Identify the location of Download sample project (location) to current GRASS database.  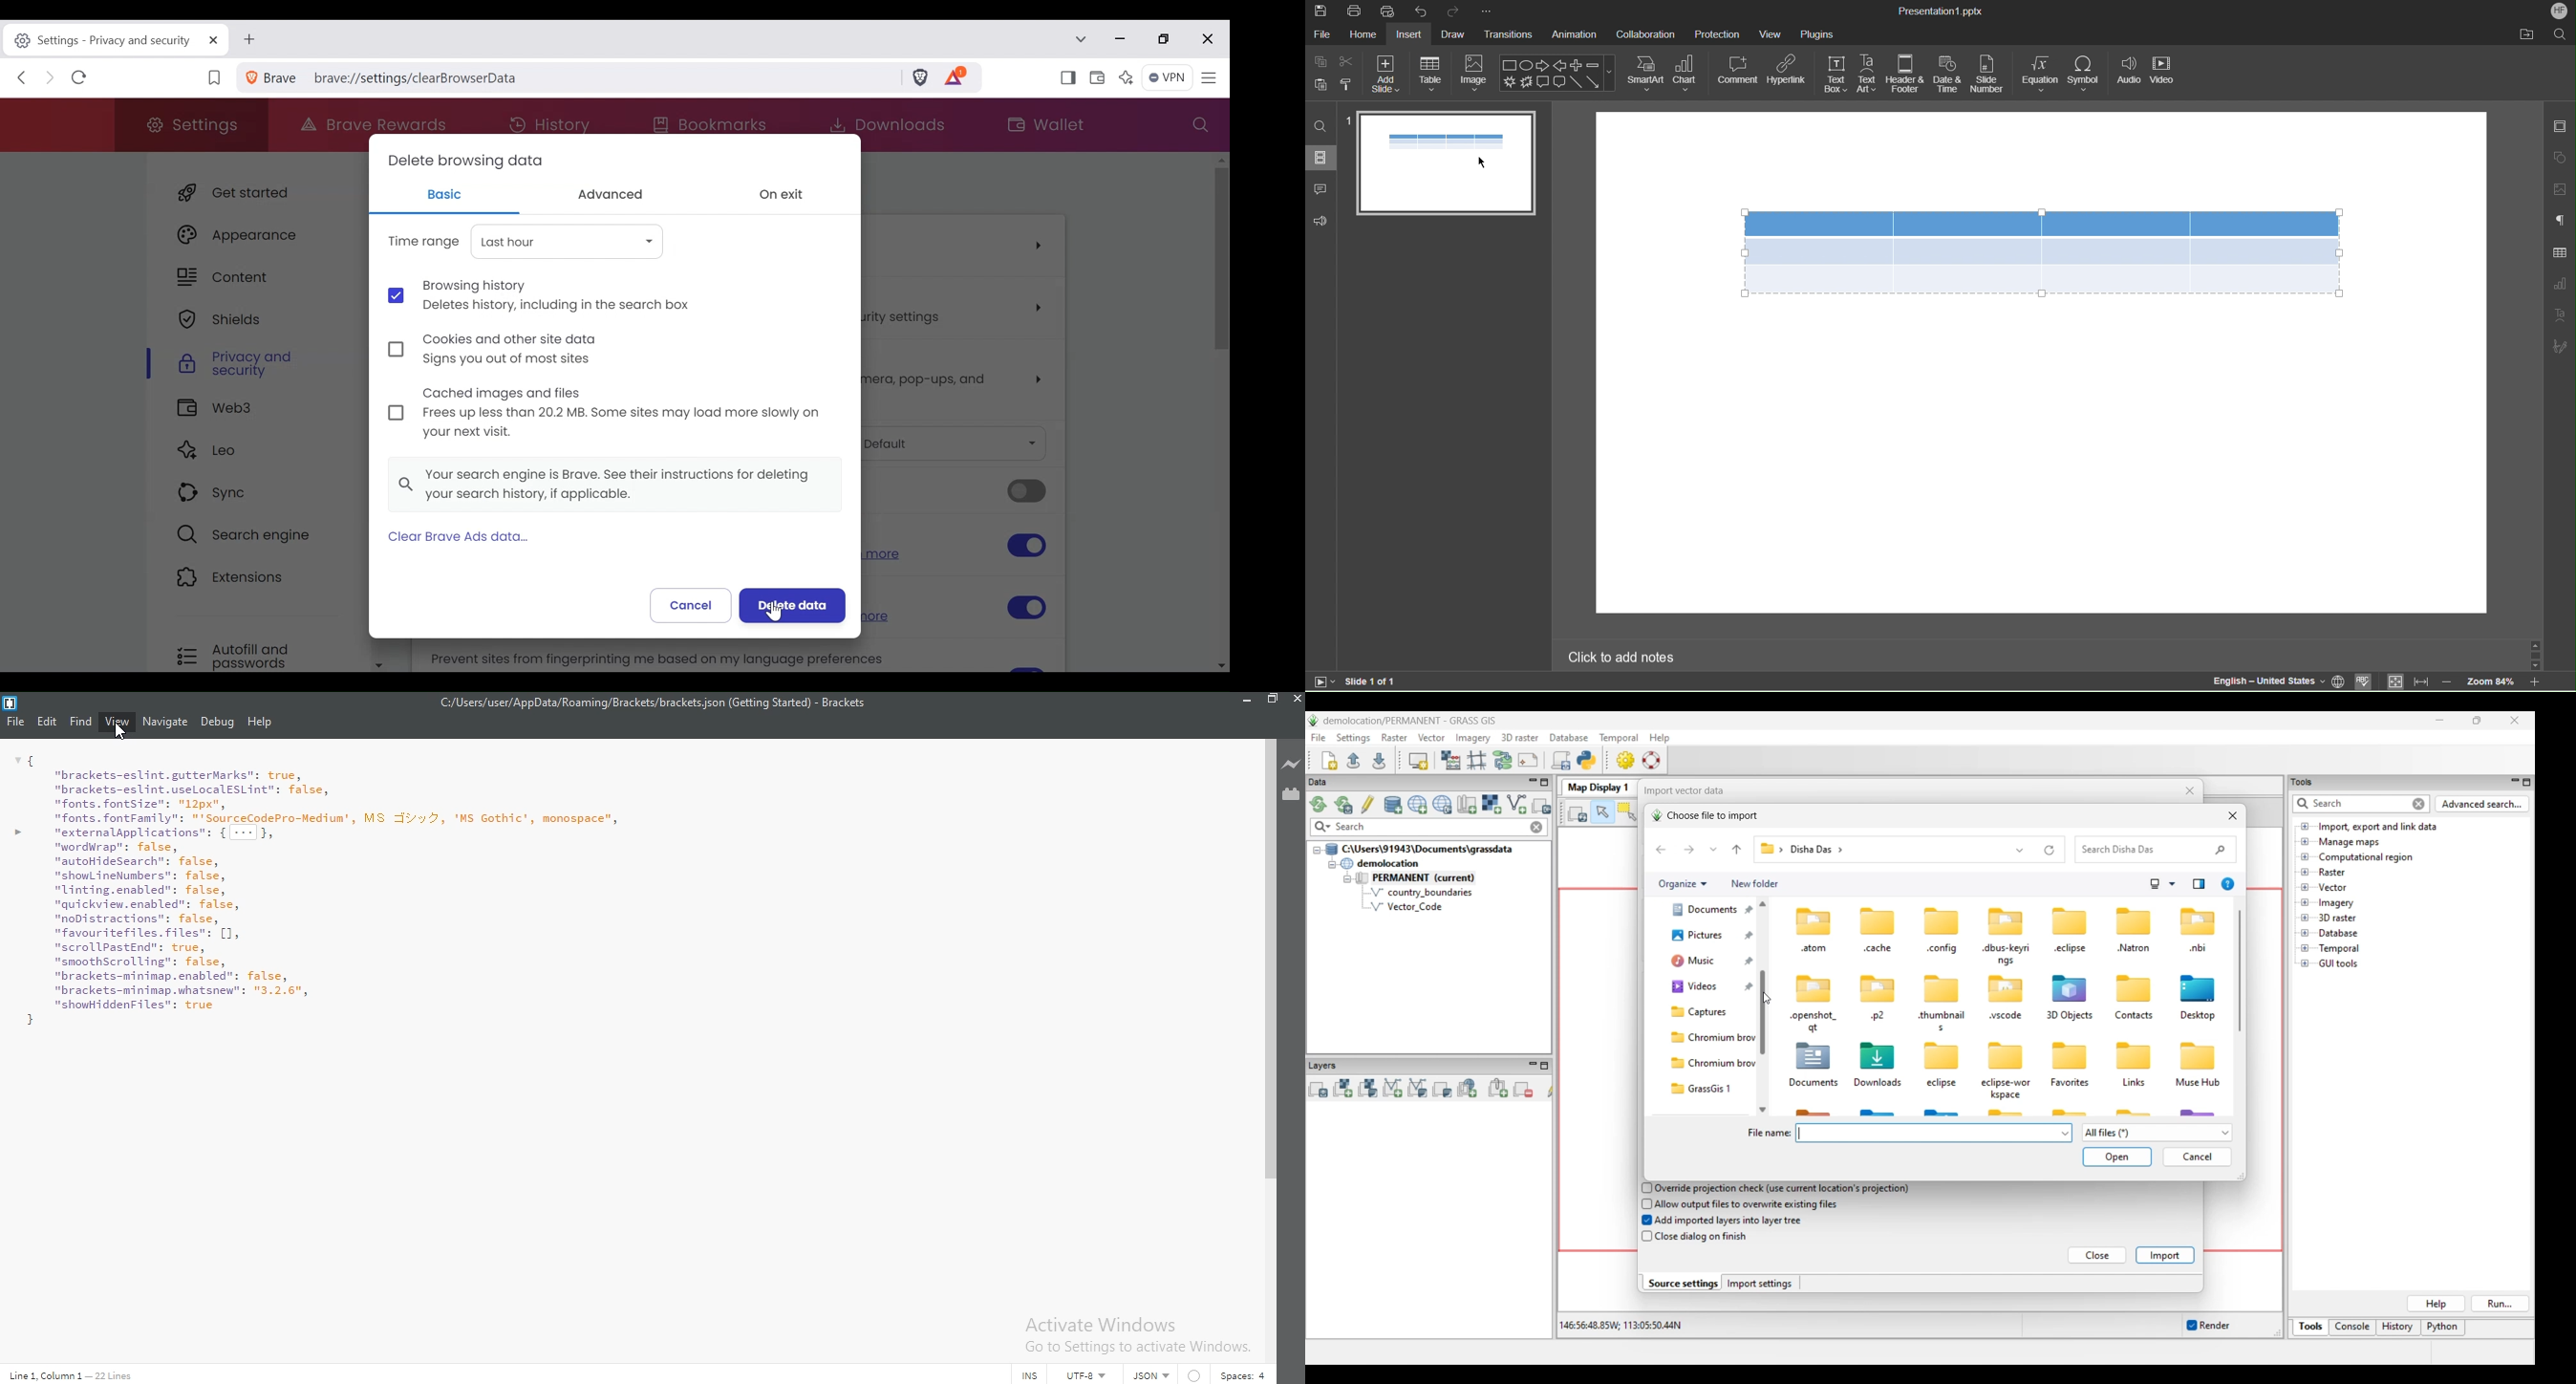
(1442, 805).